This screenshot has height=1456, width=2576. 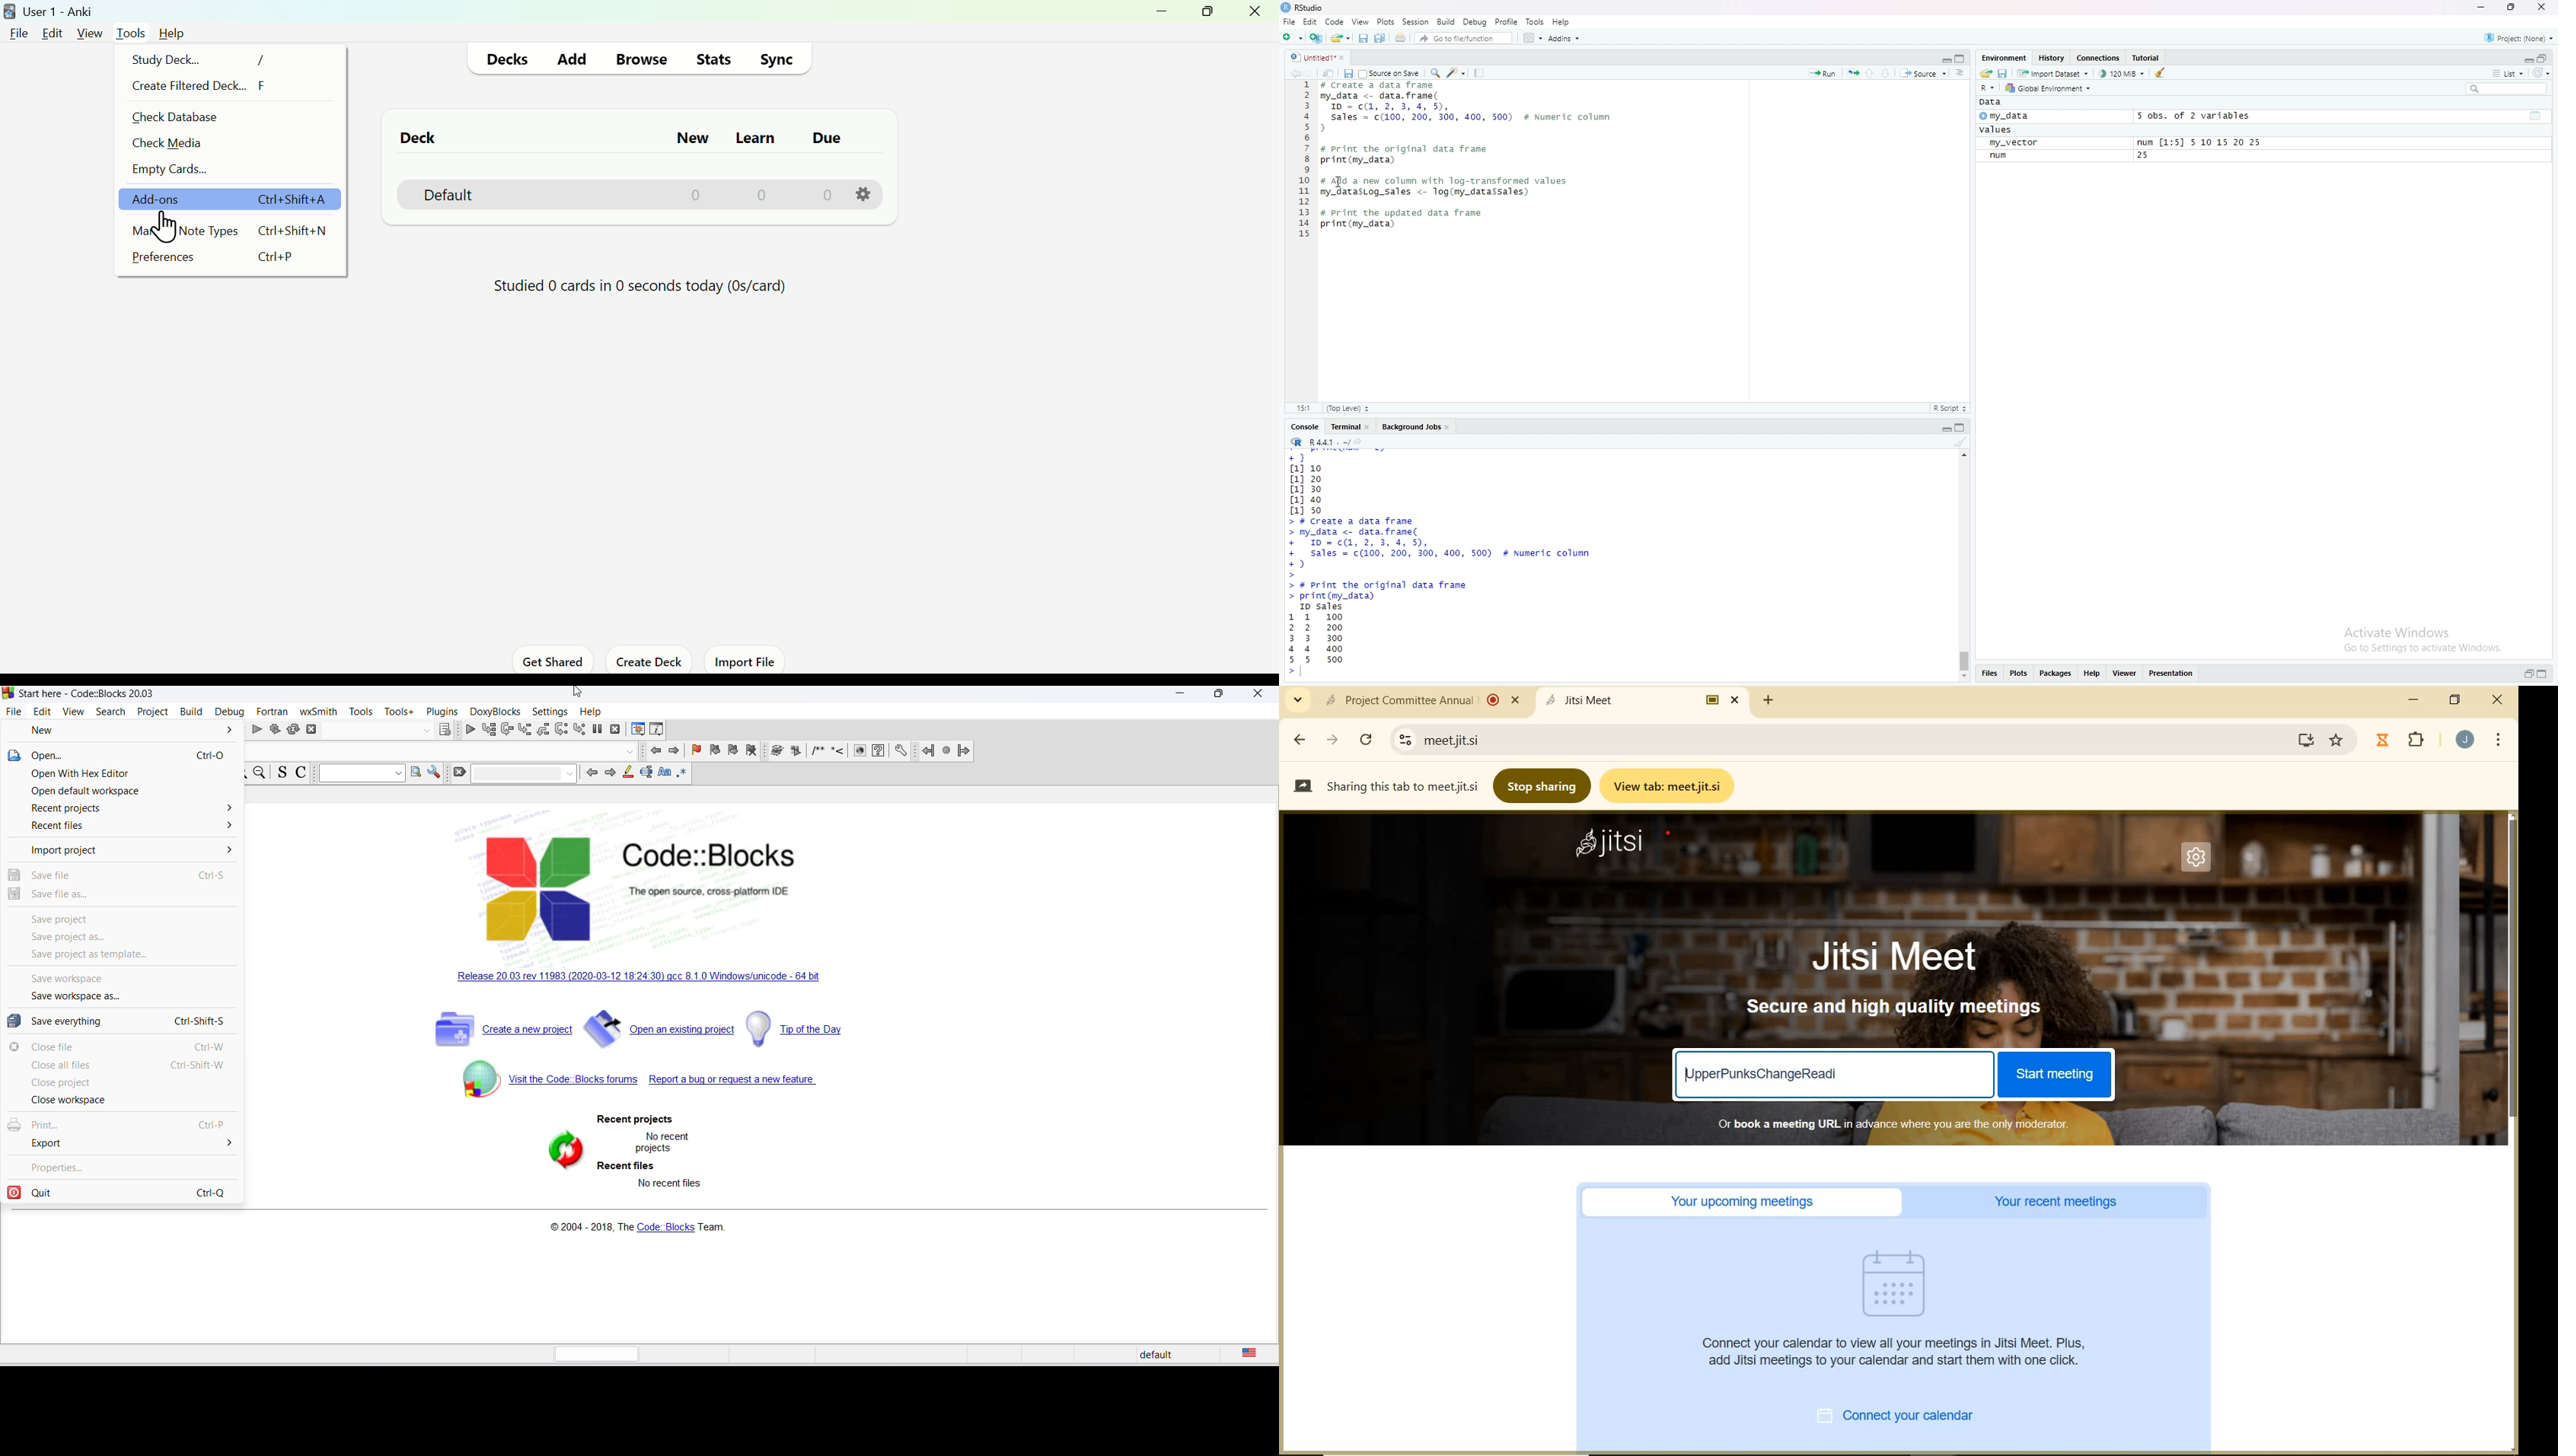 I want to click on STOP SHARING, so click(x=1543, y=785).